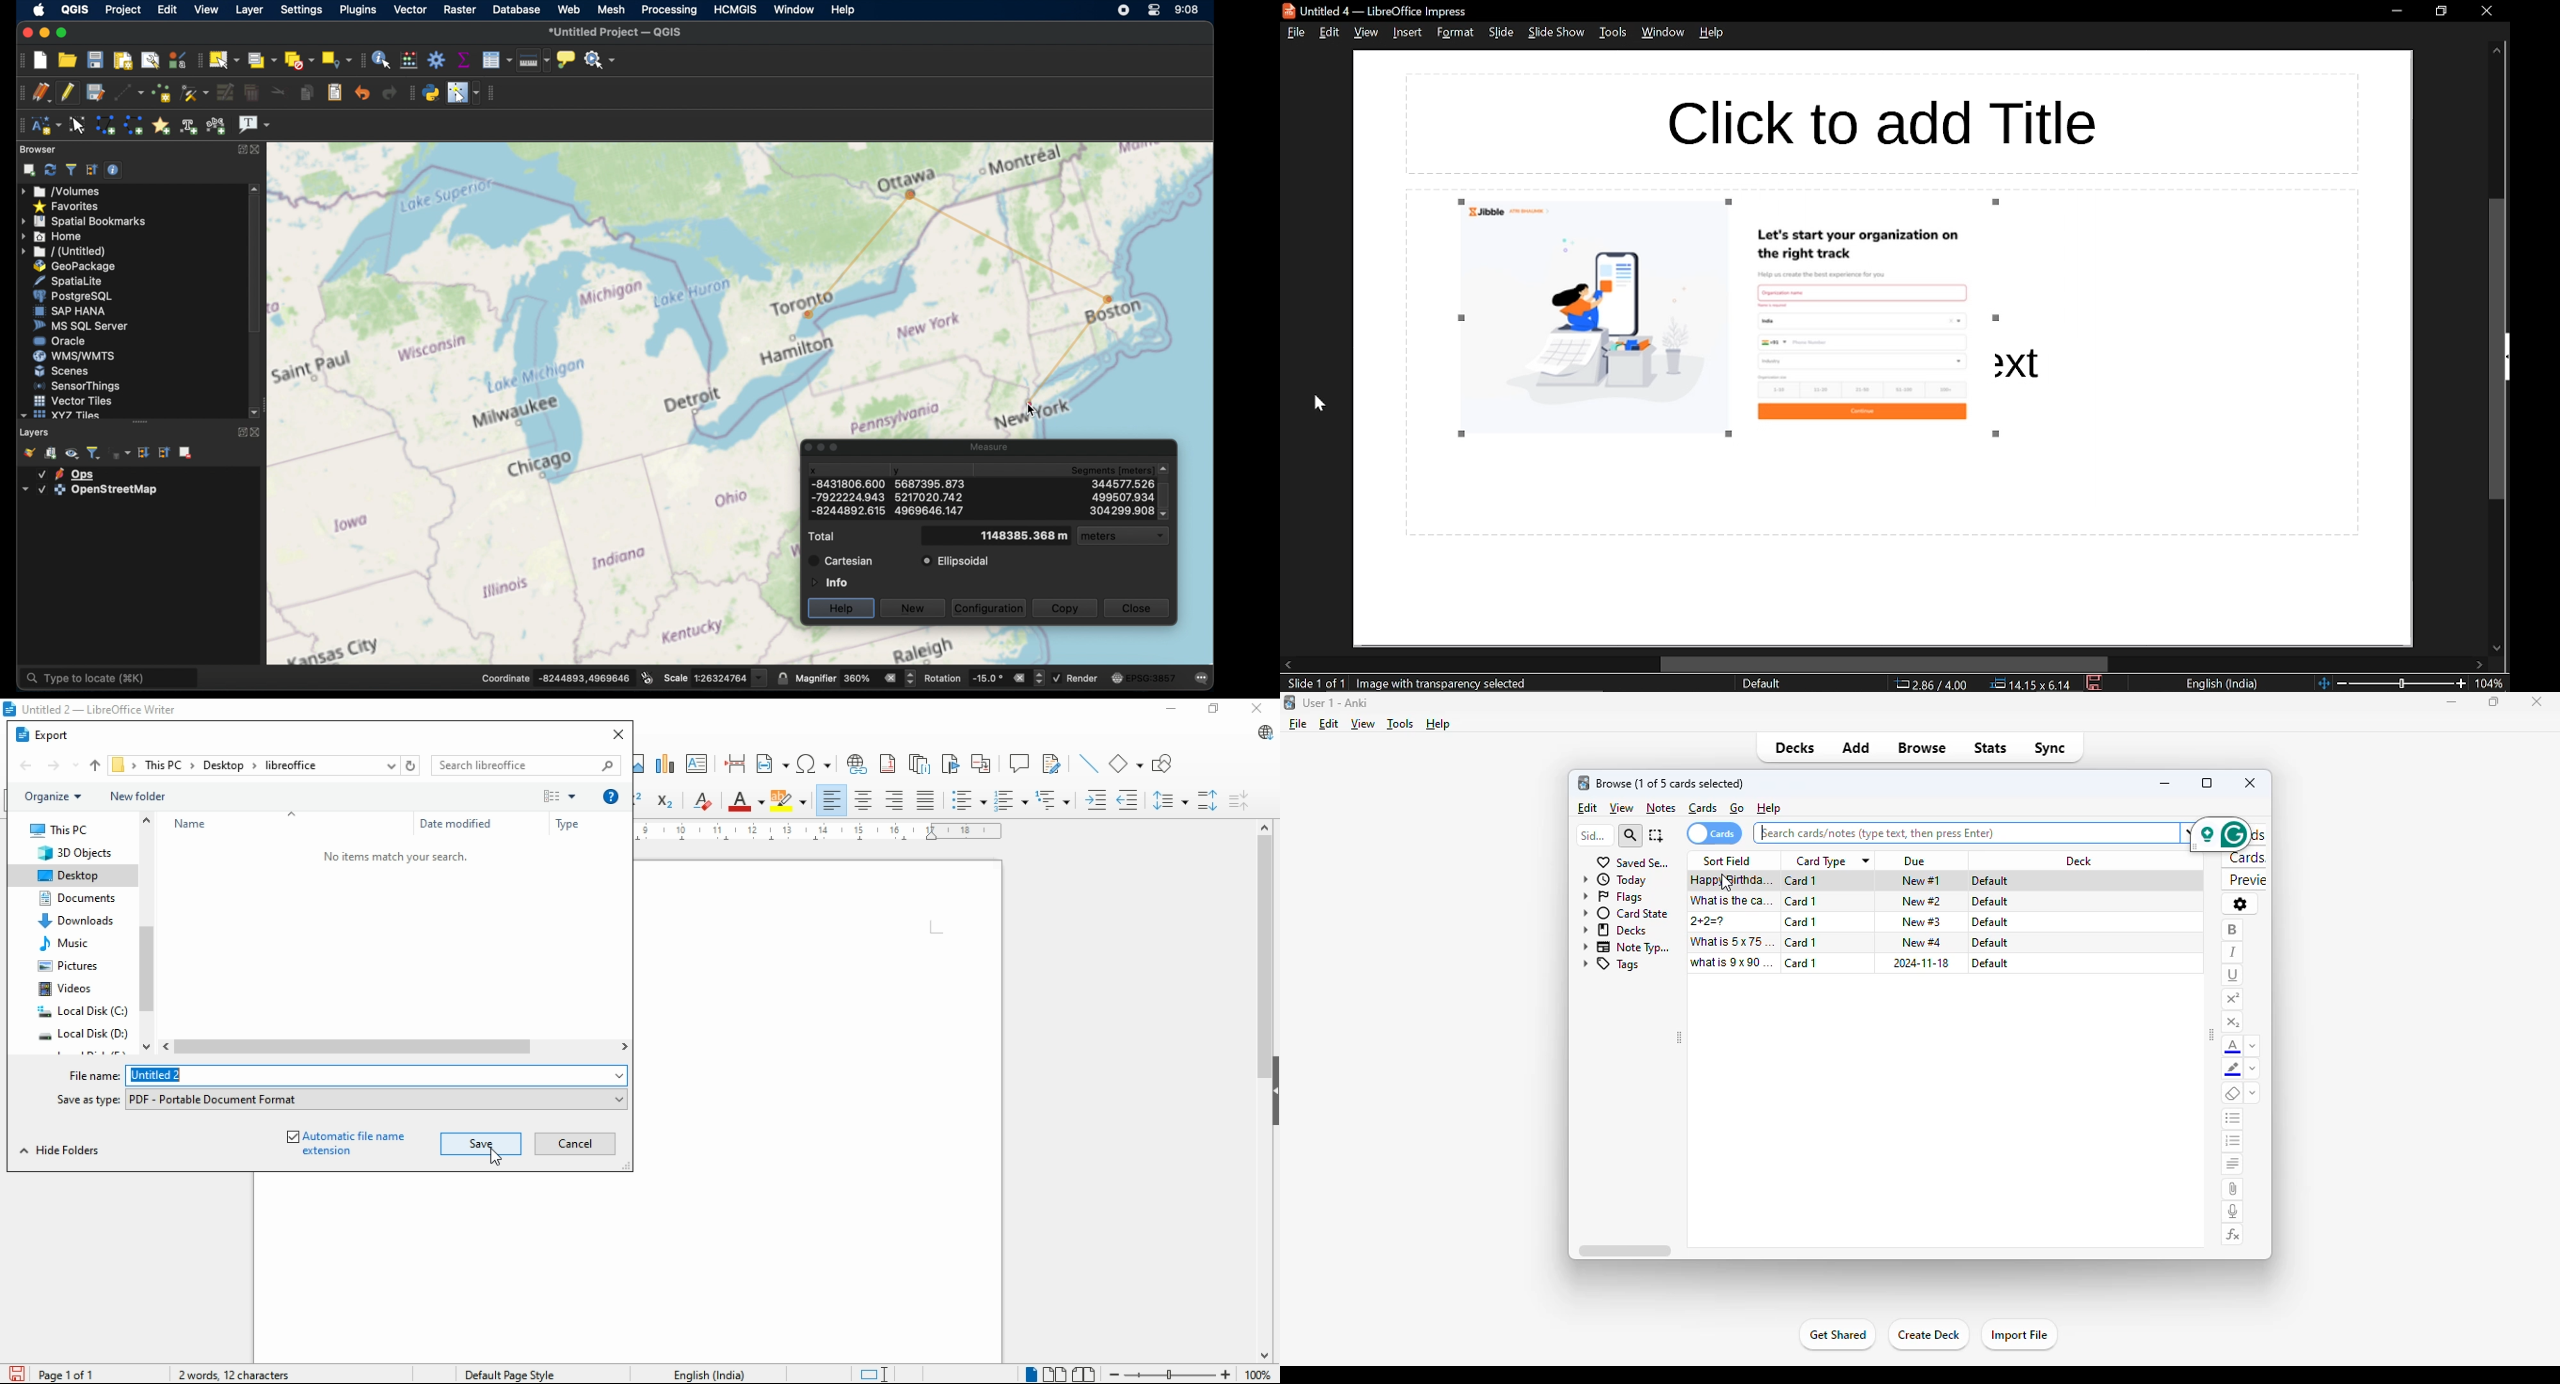 The width and height of the screenshot is (2576, 1400). Describe the element at coordinates (2233, 1213) in the screenshot. I see `record audio` at that location.